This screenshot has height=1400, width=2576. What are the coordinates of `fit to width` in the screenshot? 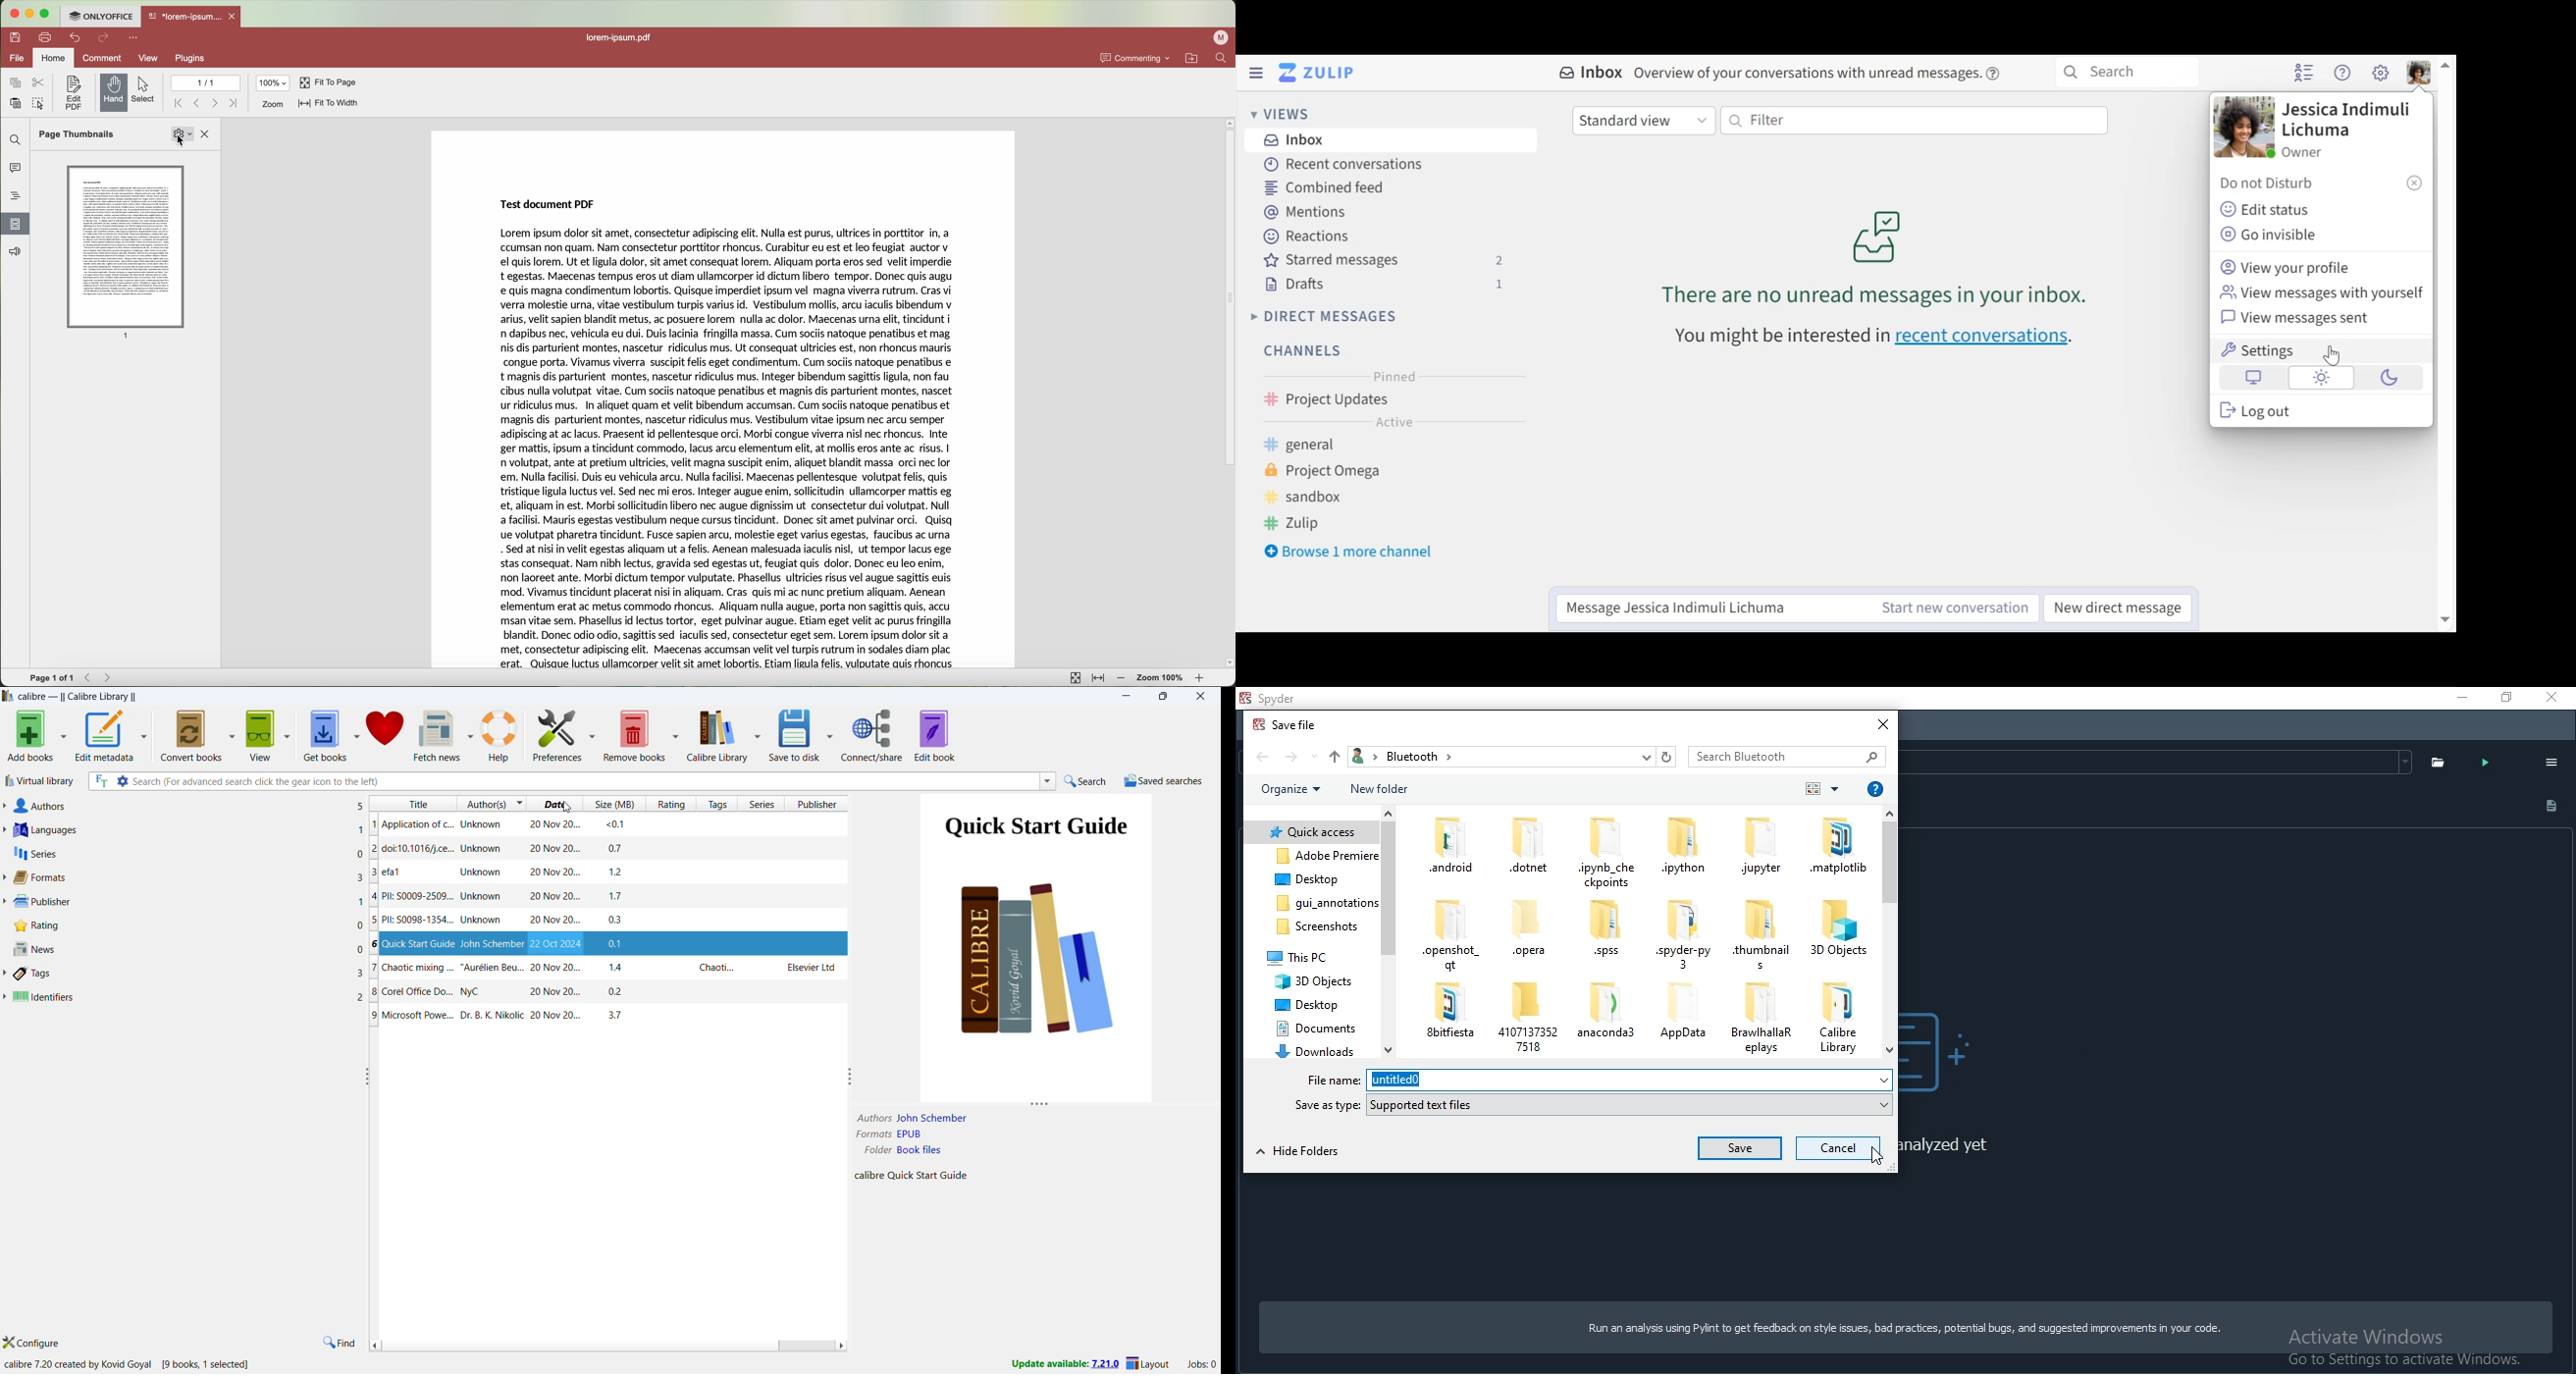 It's located at (1100, 679).